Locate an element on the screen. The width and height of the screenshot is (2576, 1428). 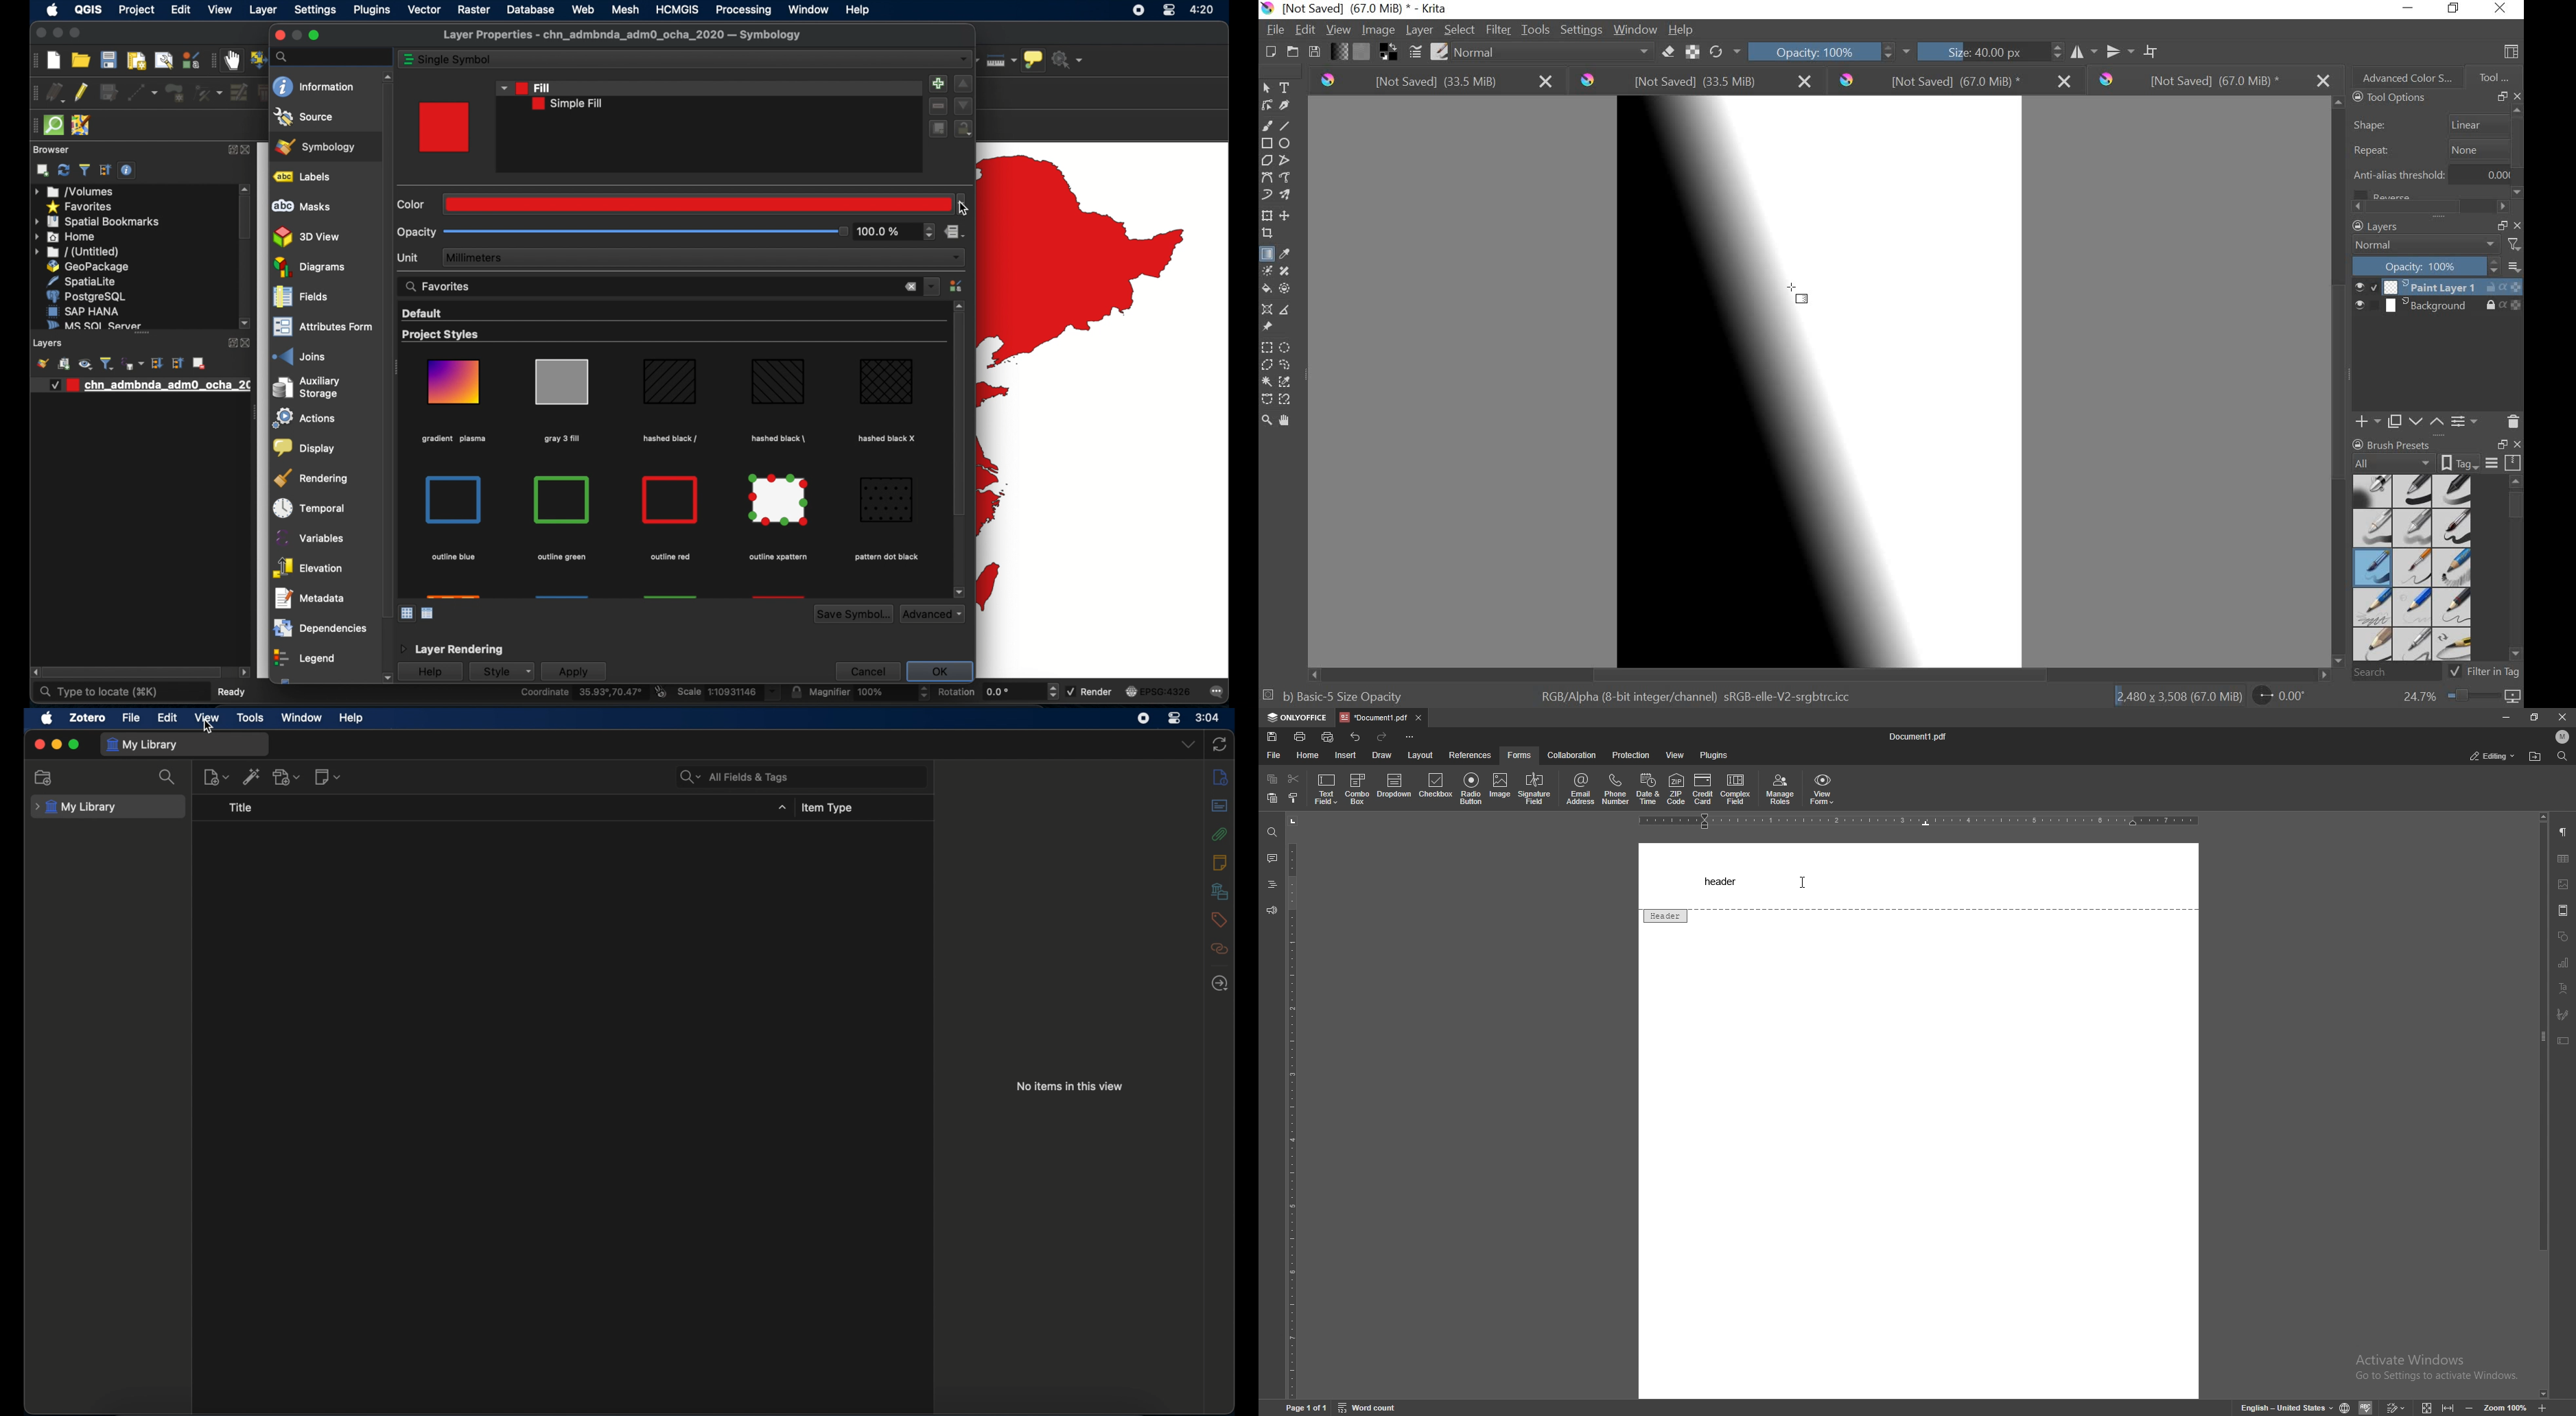
project is located at coordinates (136, 11).